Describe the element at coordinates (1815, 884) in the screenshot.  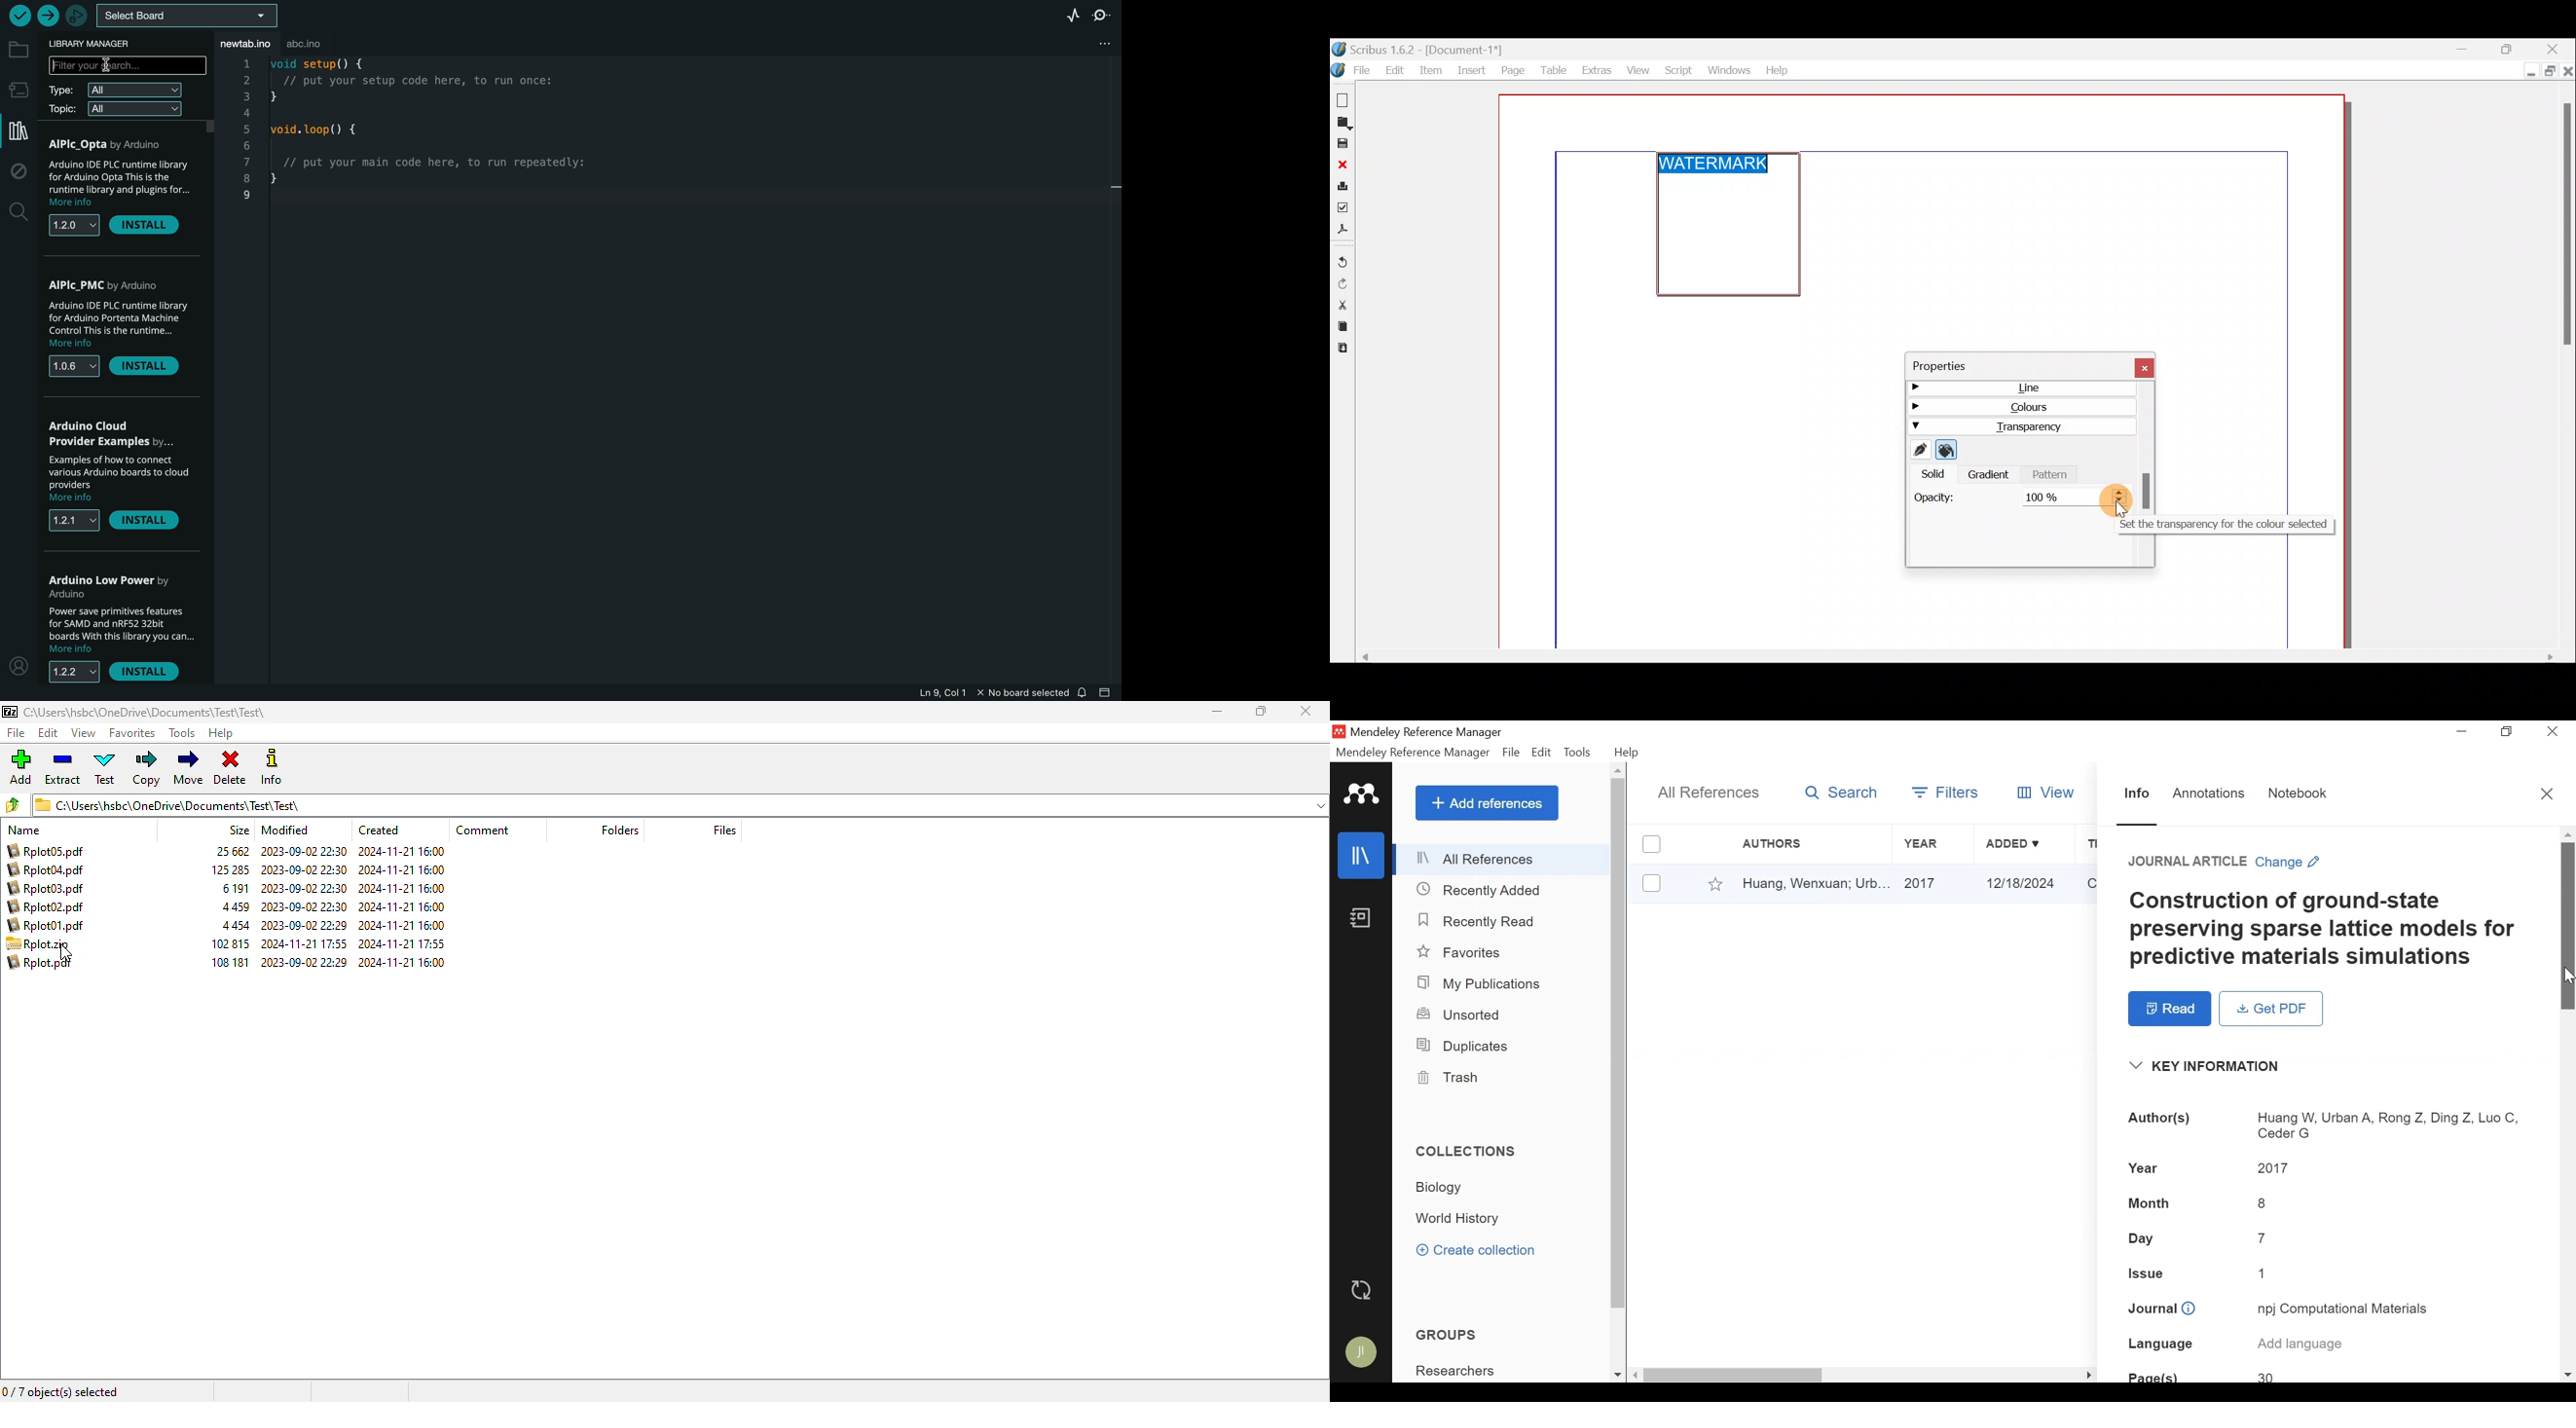
I see `Huang, Wenxuan; Urb...` at that location.